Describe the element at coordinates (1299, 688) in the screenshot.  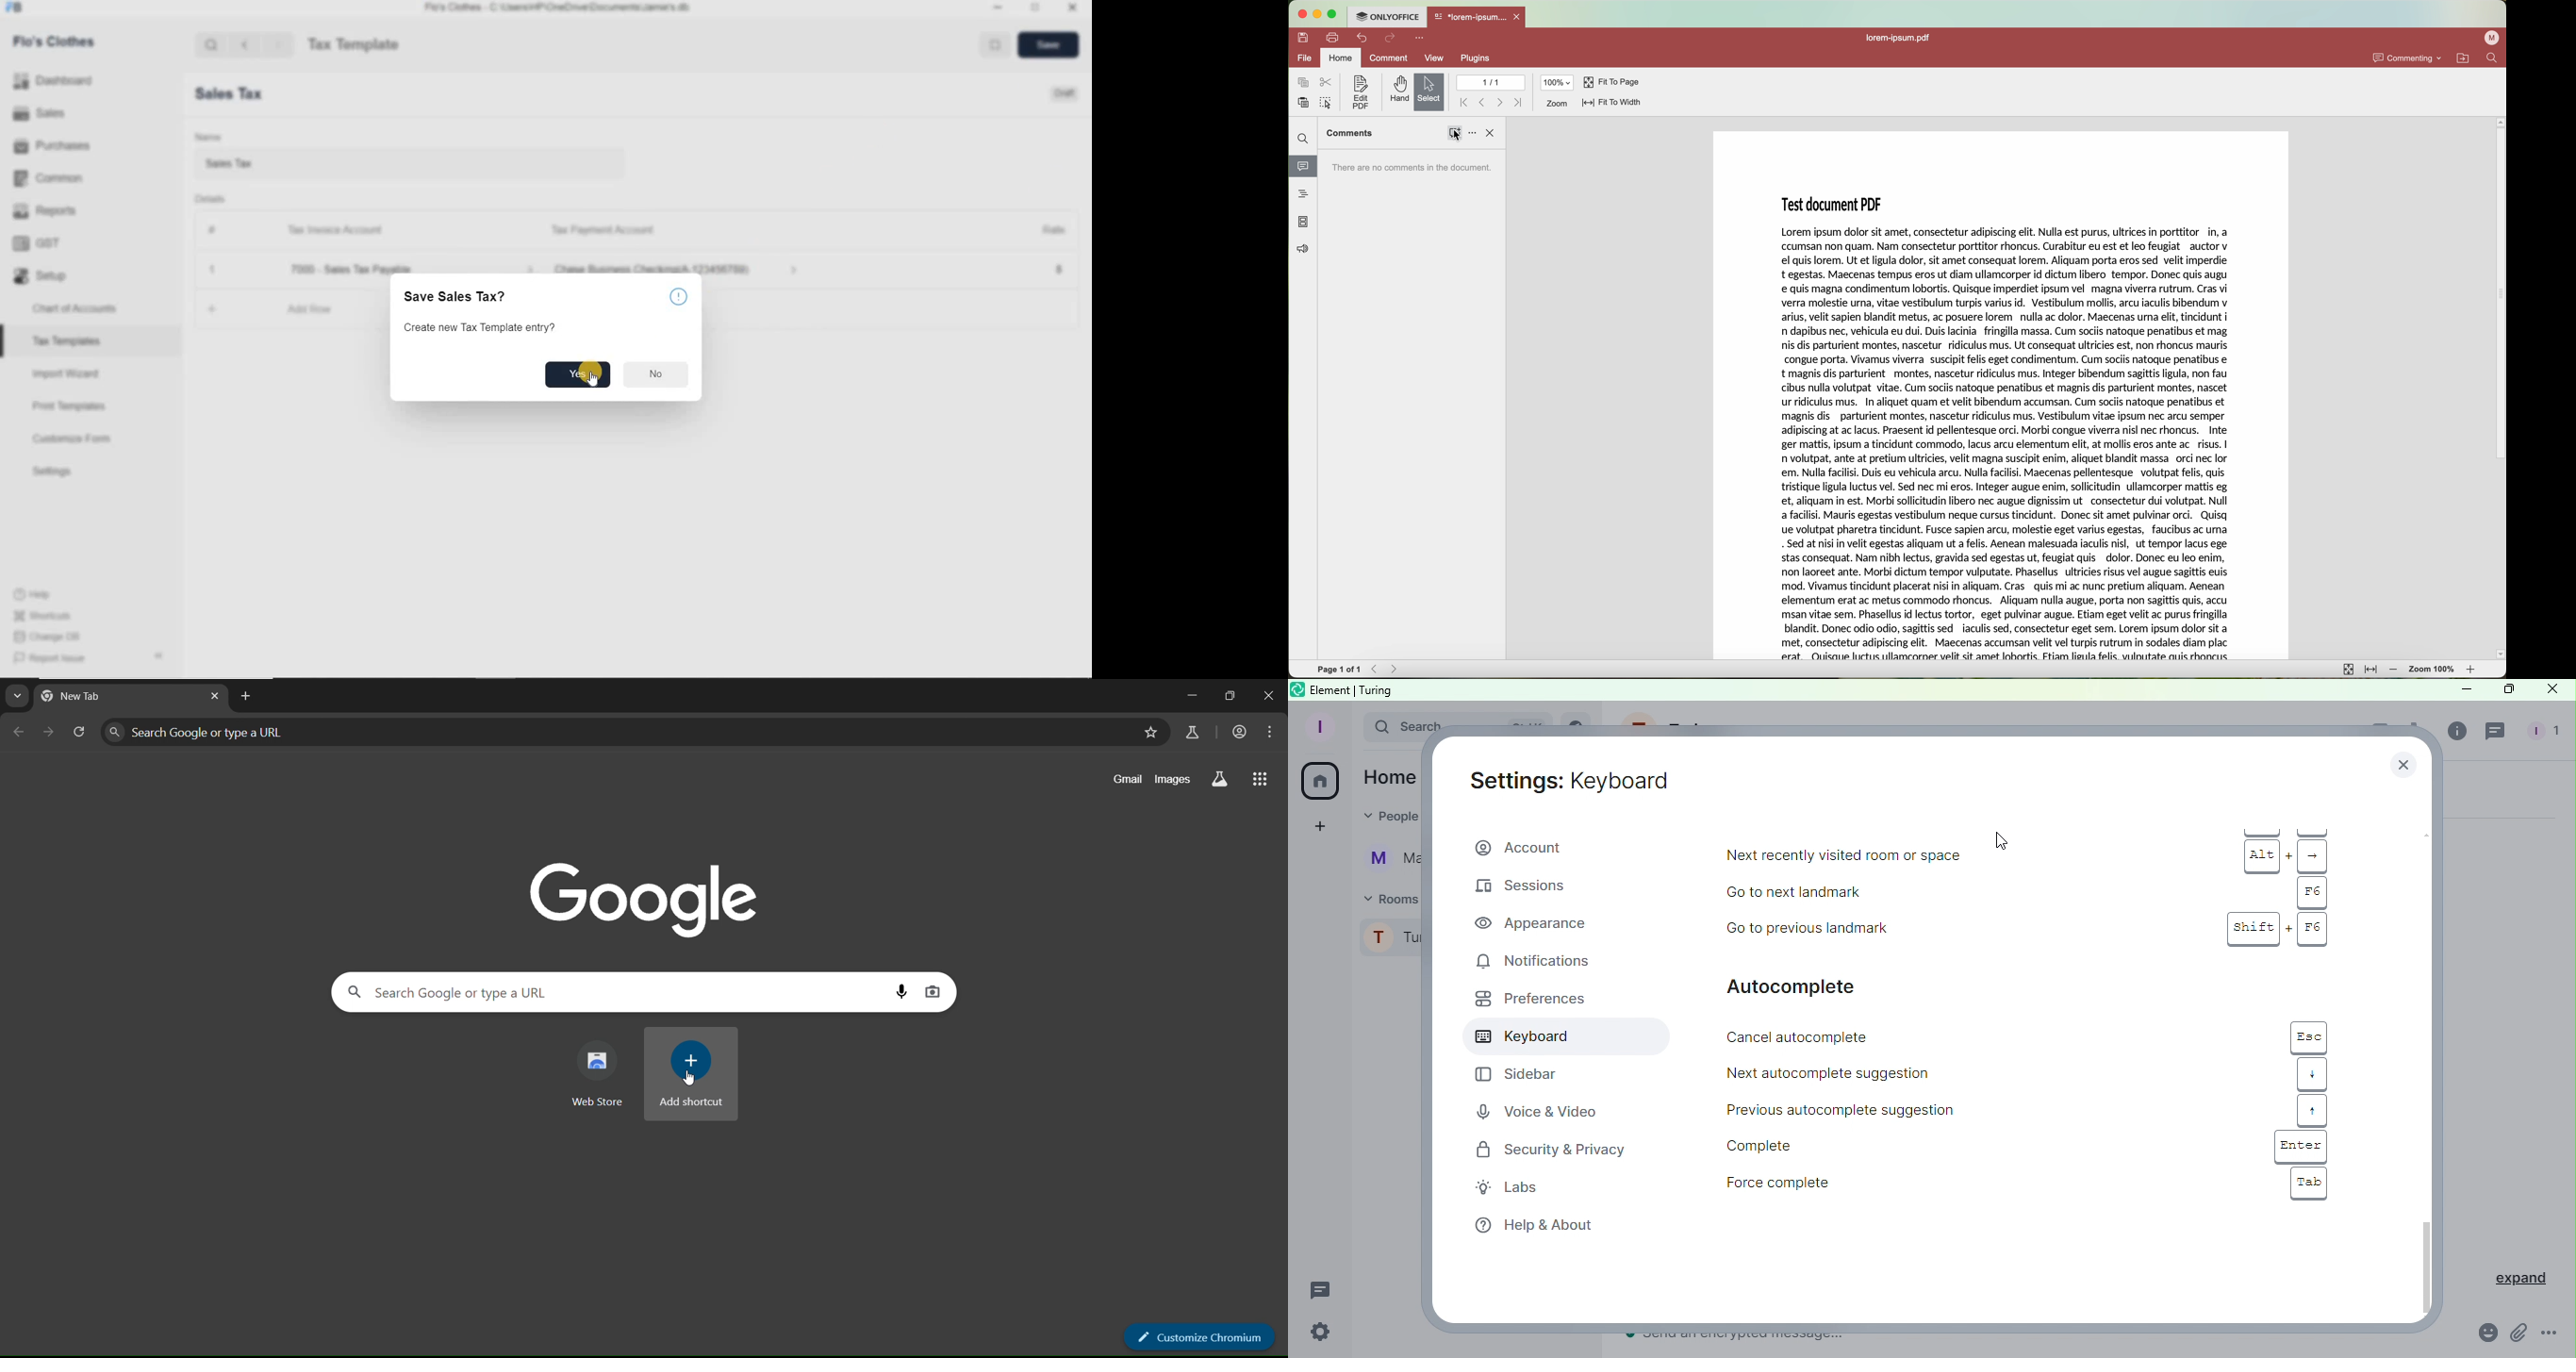
I see `Element icon` at that location.